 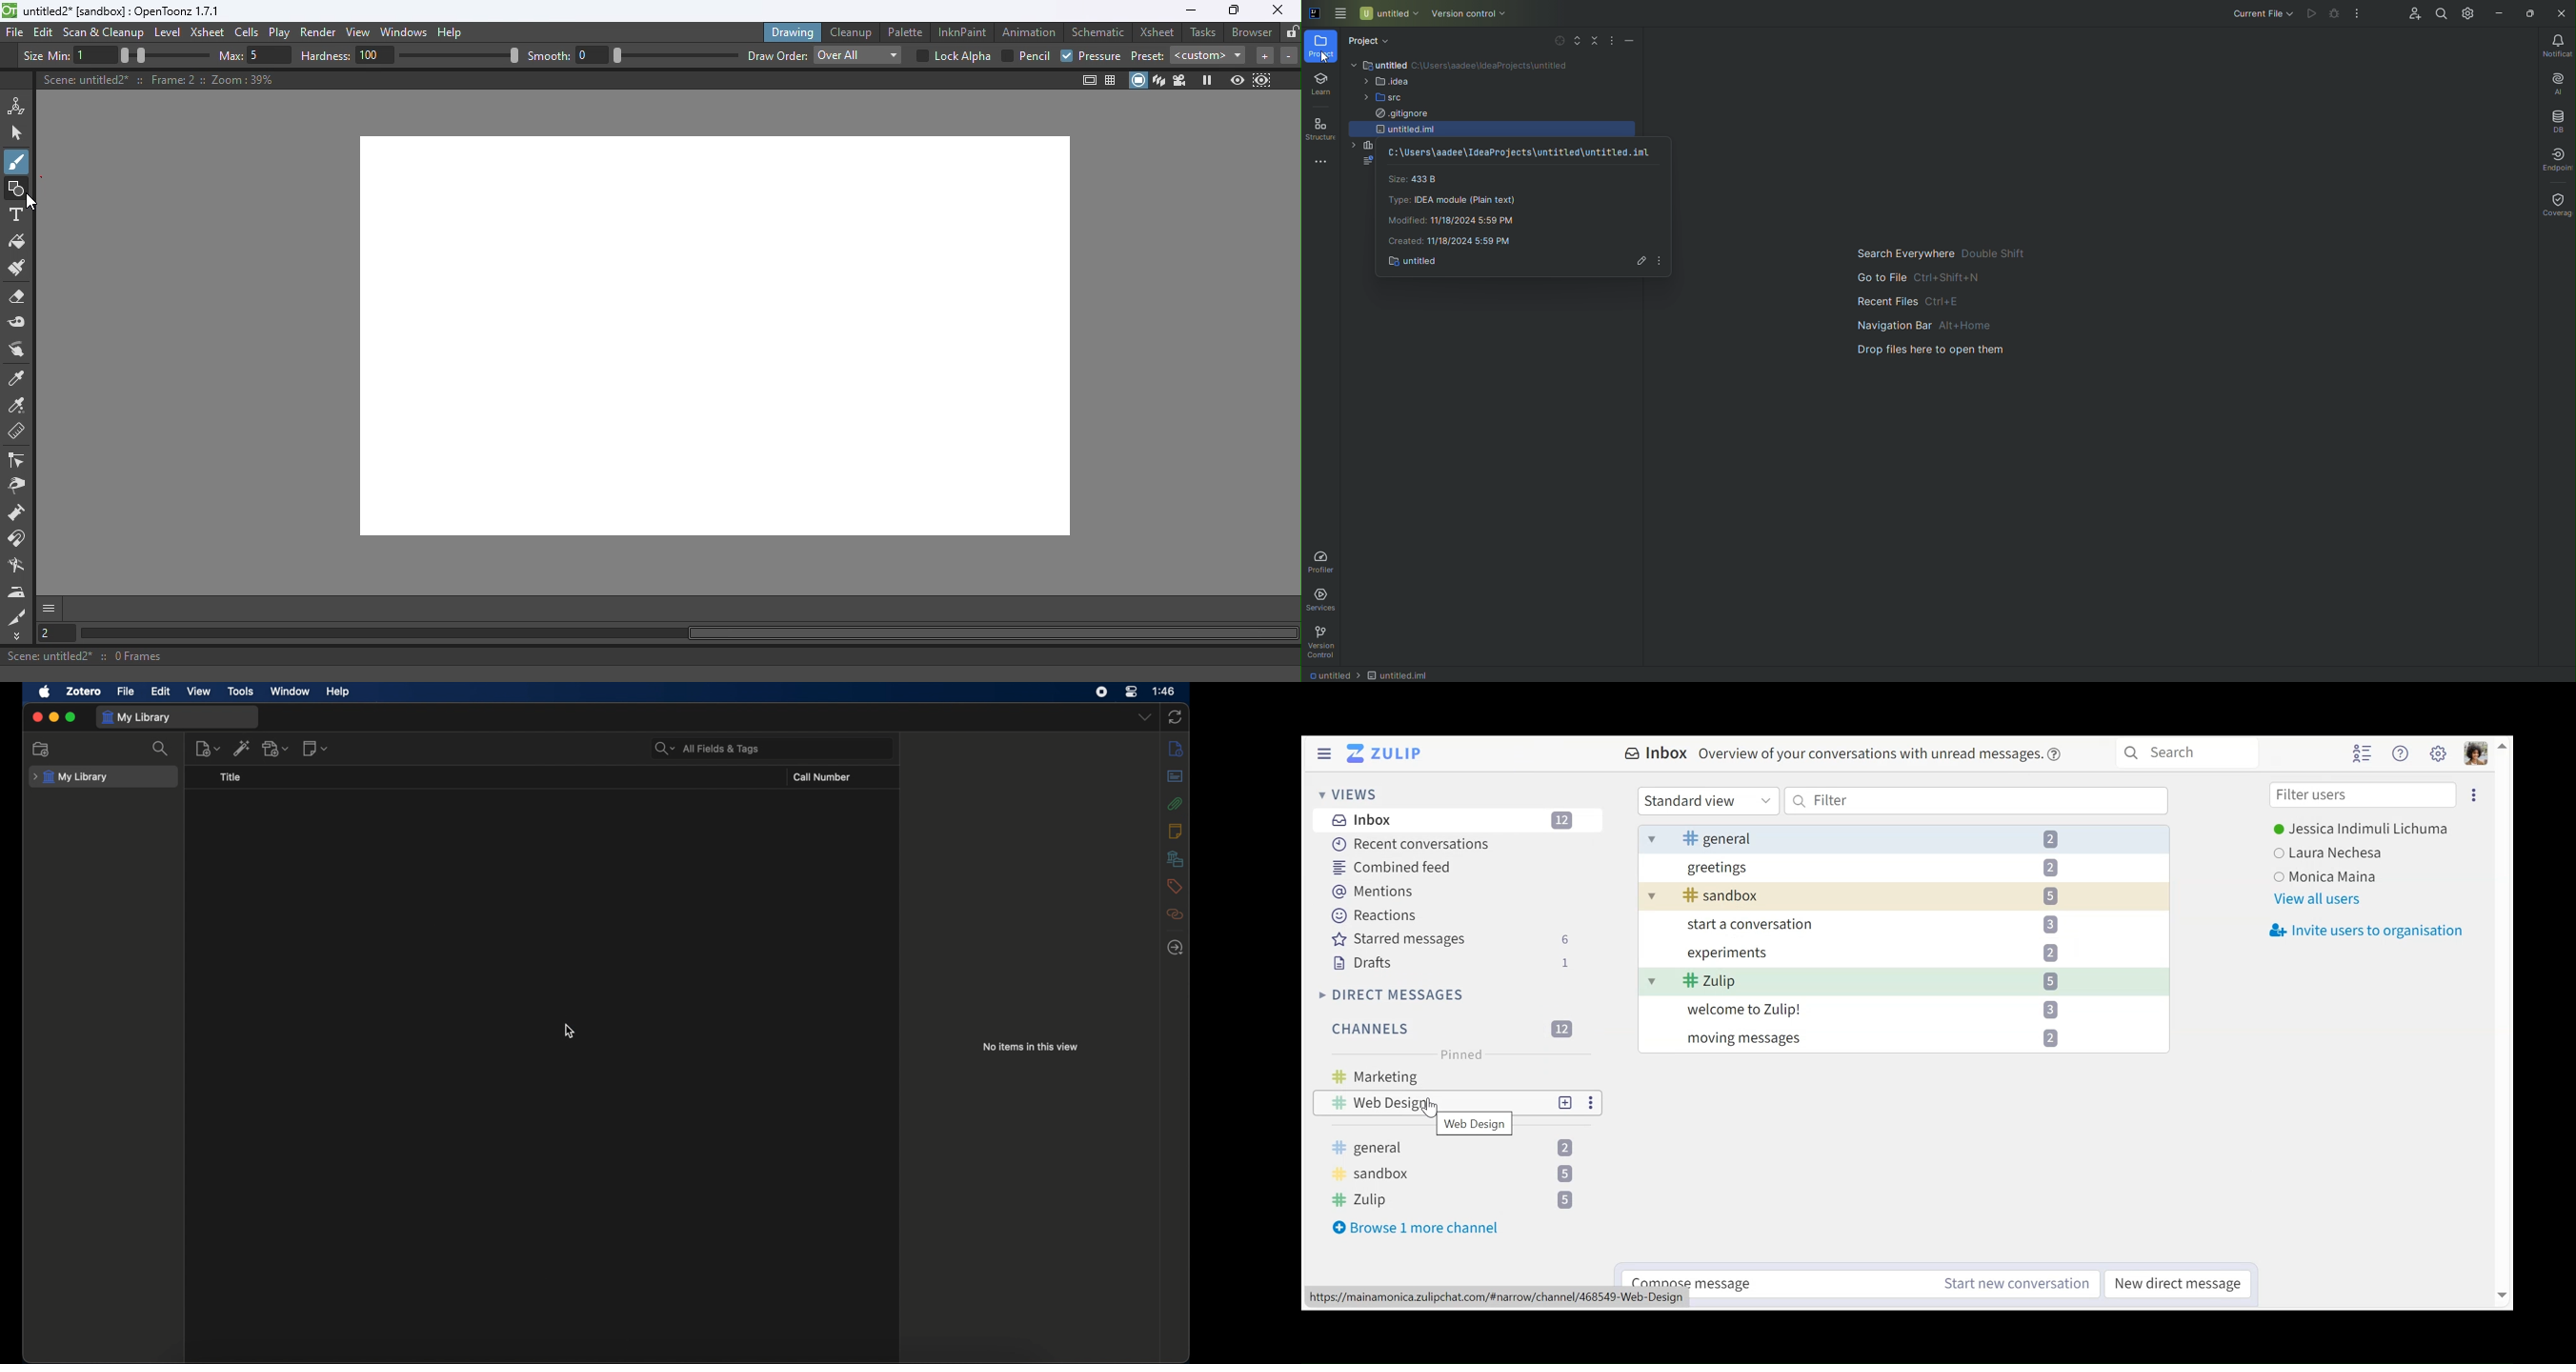 What do you see at coordinates (231, 777) in the screenshot?
I see `title` at bounding box center [231, 777].